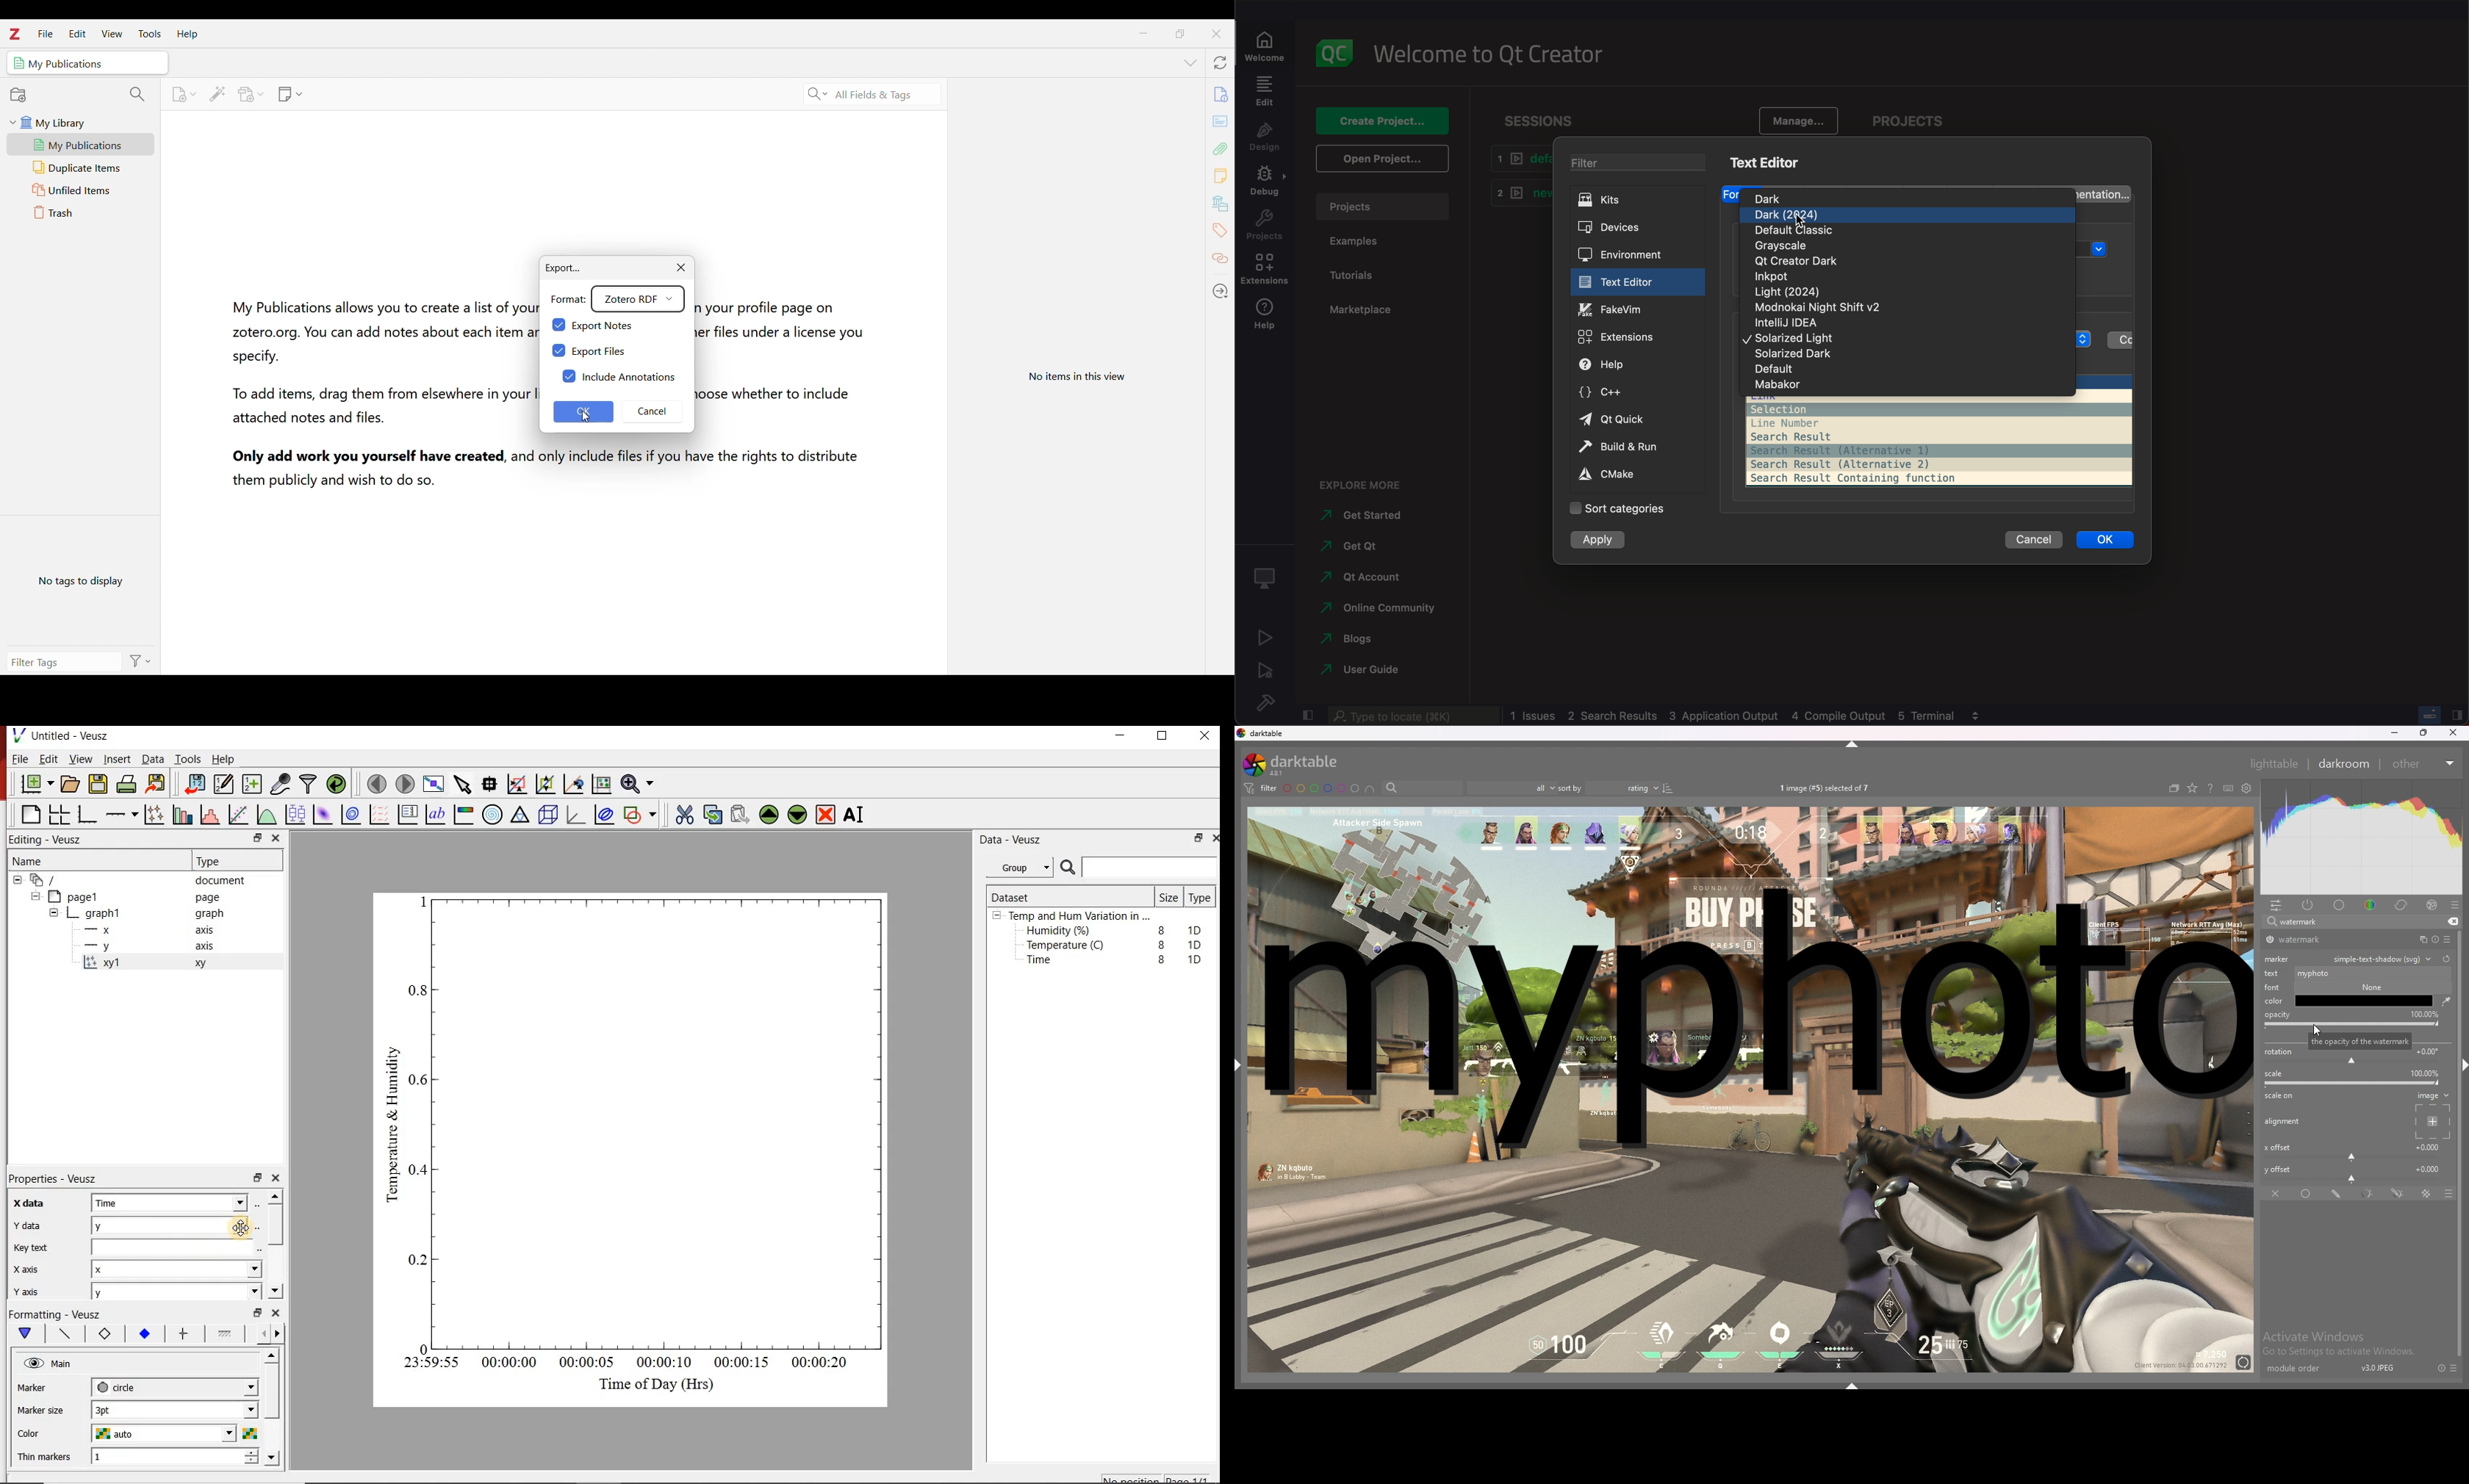 The image size is (2492, 1484). Describe the element at coordinates (280, 782) in the screenshot. I see `capture remote data` at that location.